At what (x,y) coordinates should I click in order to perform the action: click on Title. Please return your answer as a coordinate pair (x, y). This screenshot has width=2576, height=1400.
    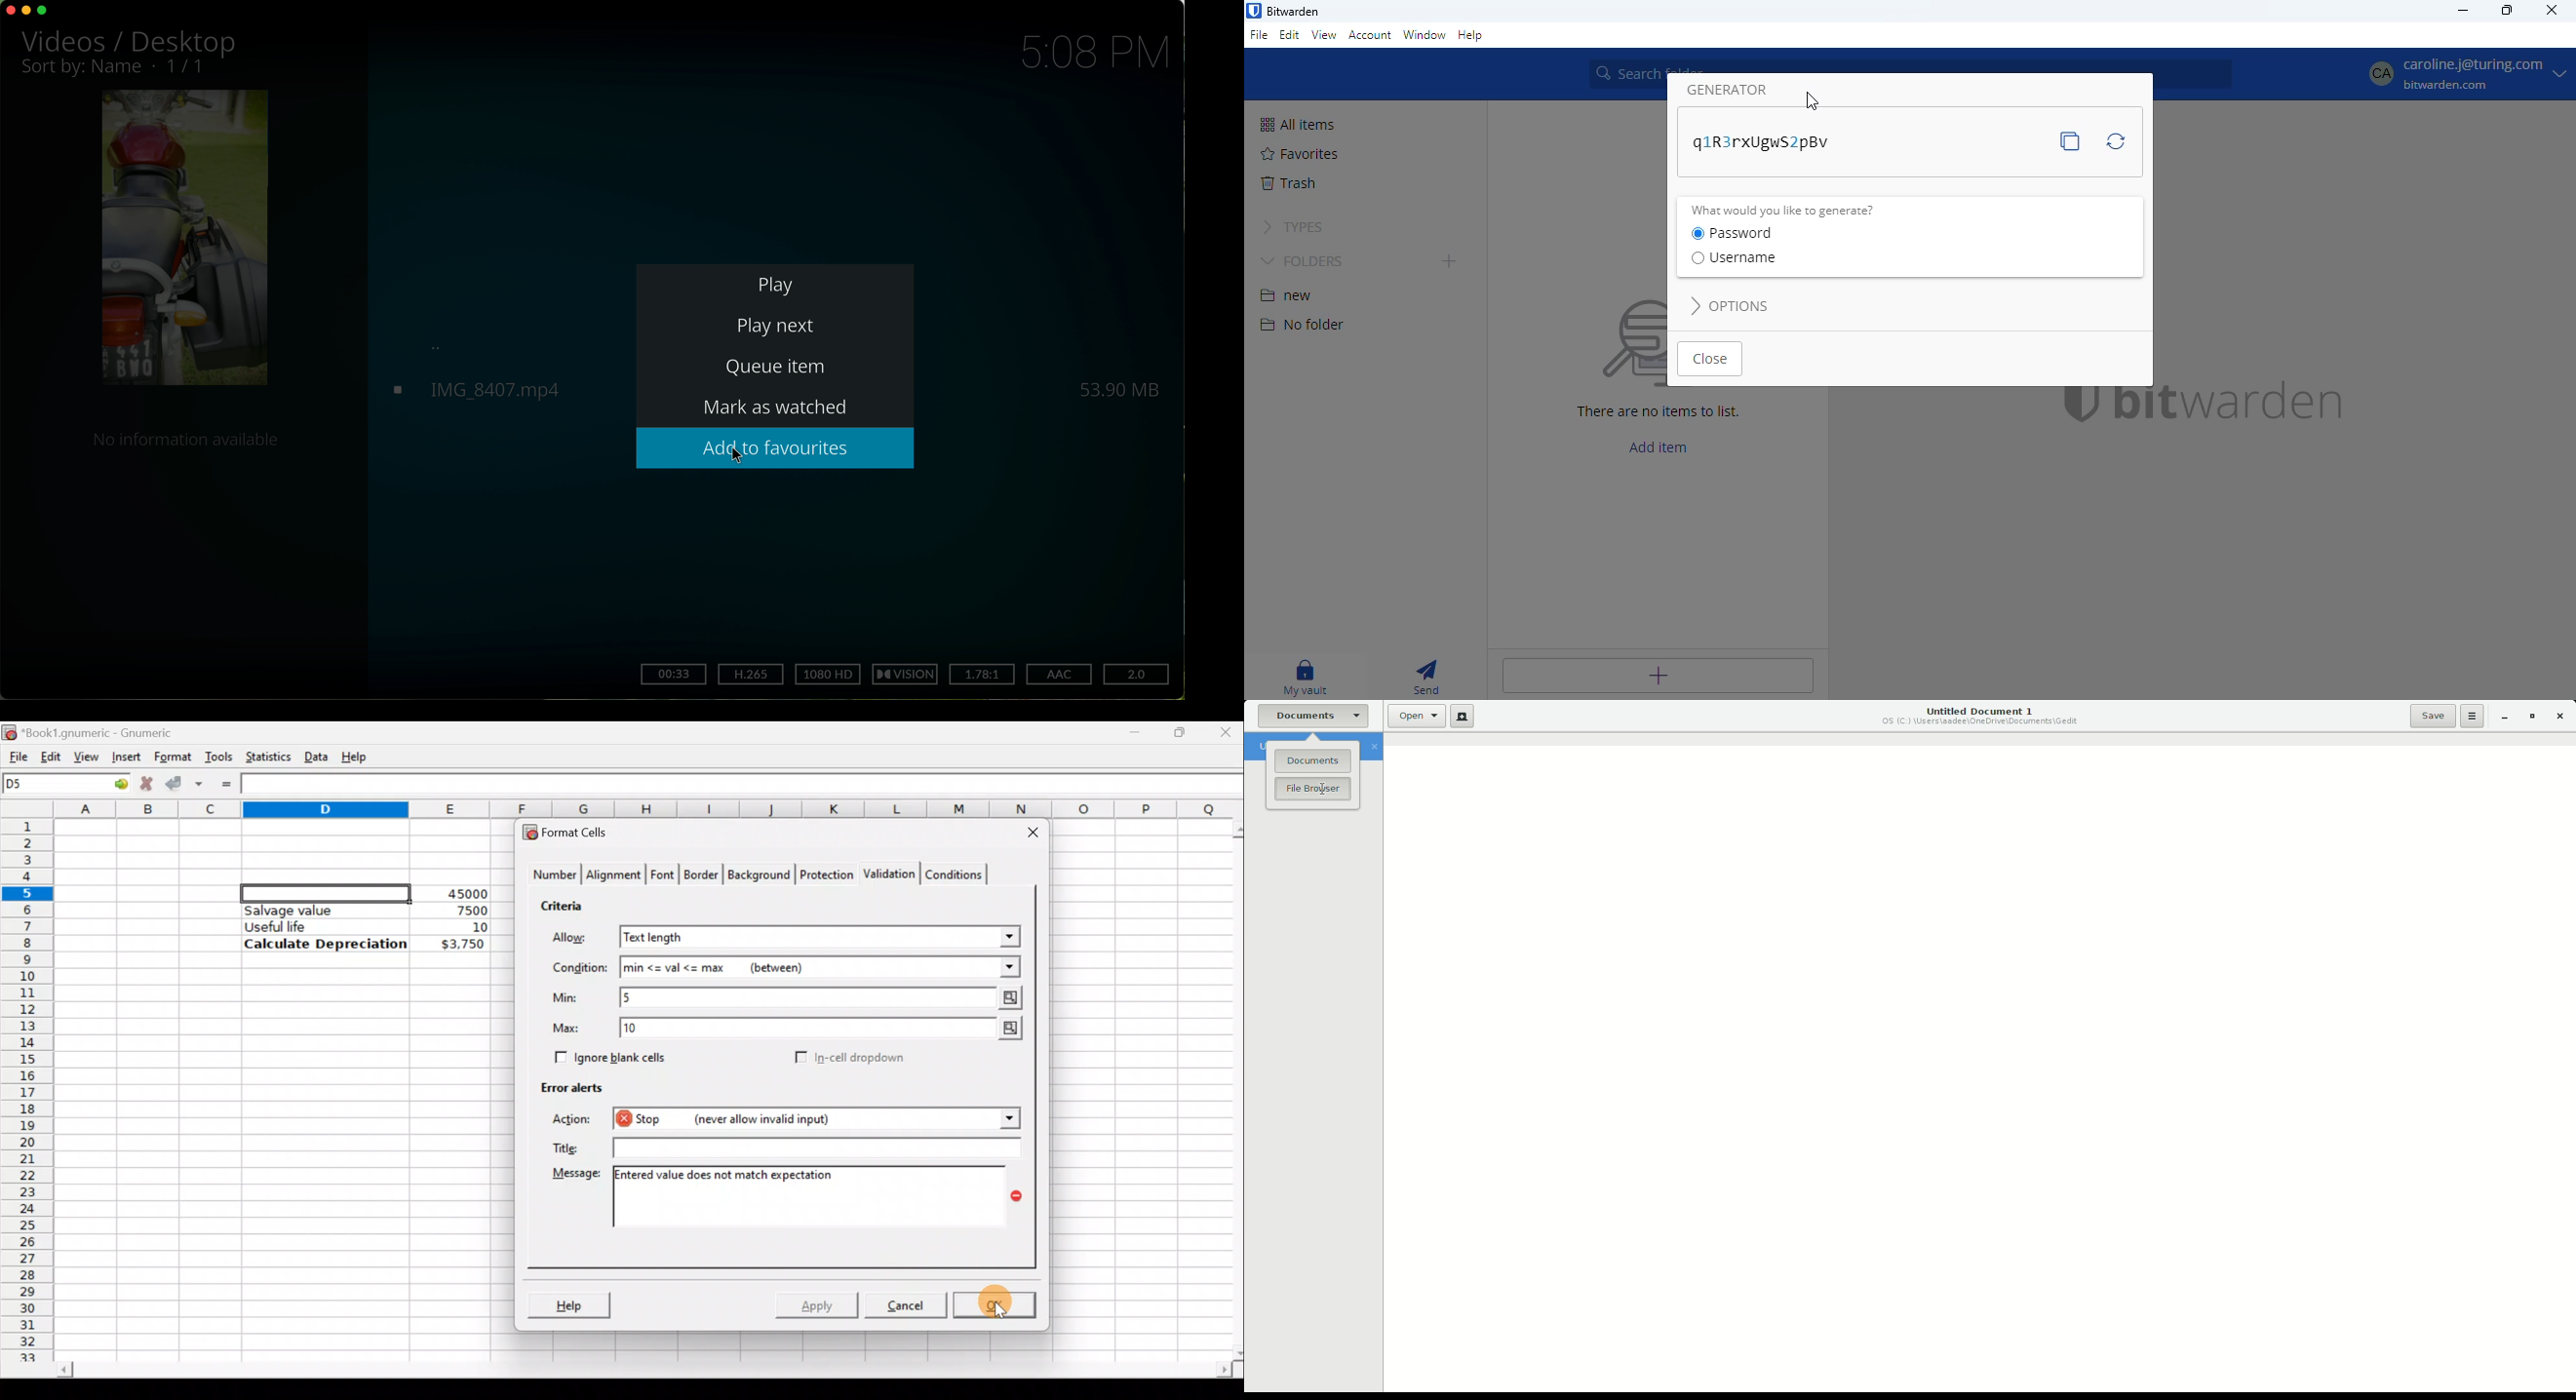
    Looking at the image, I should click on (563, 1145).